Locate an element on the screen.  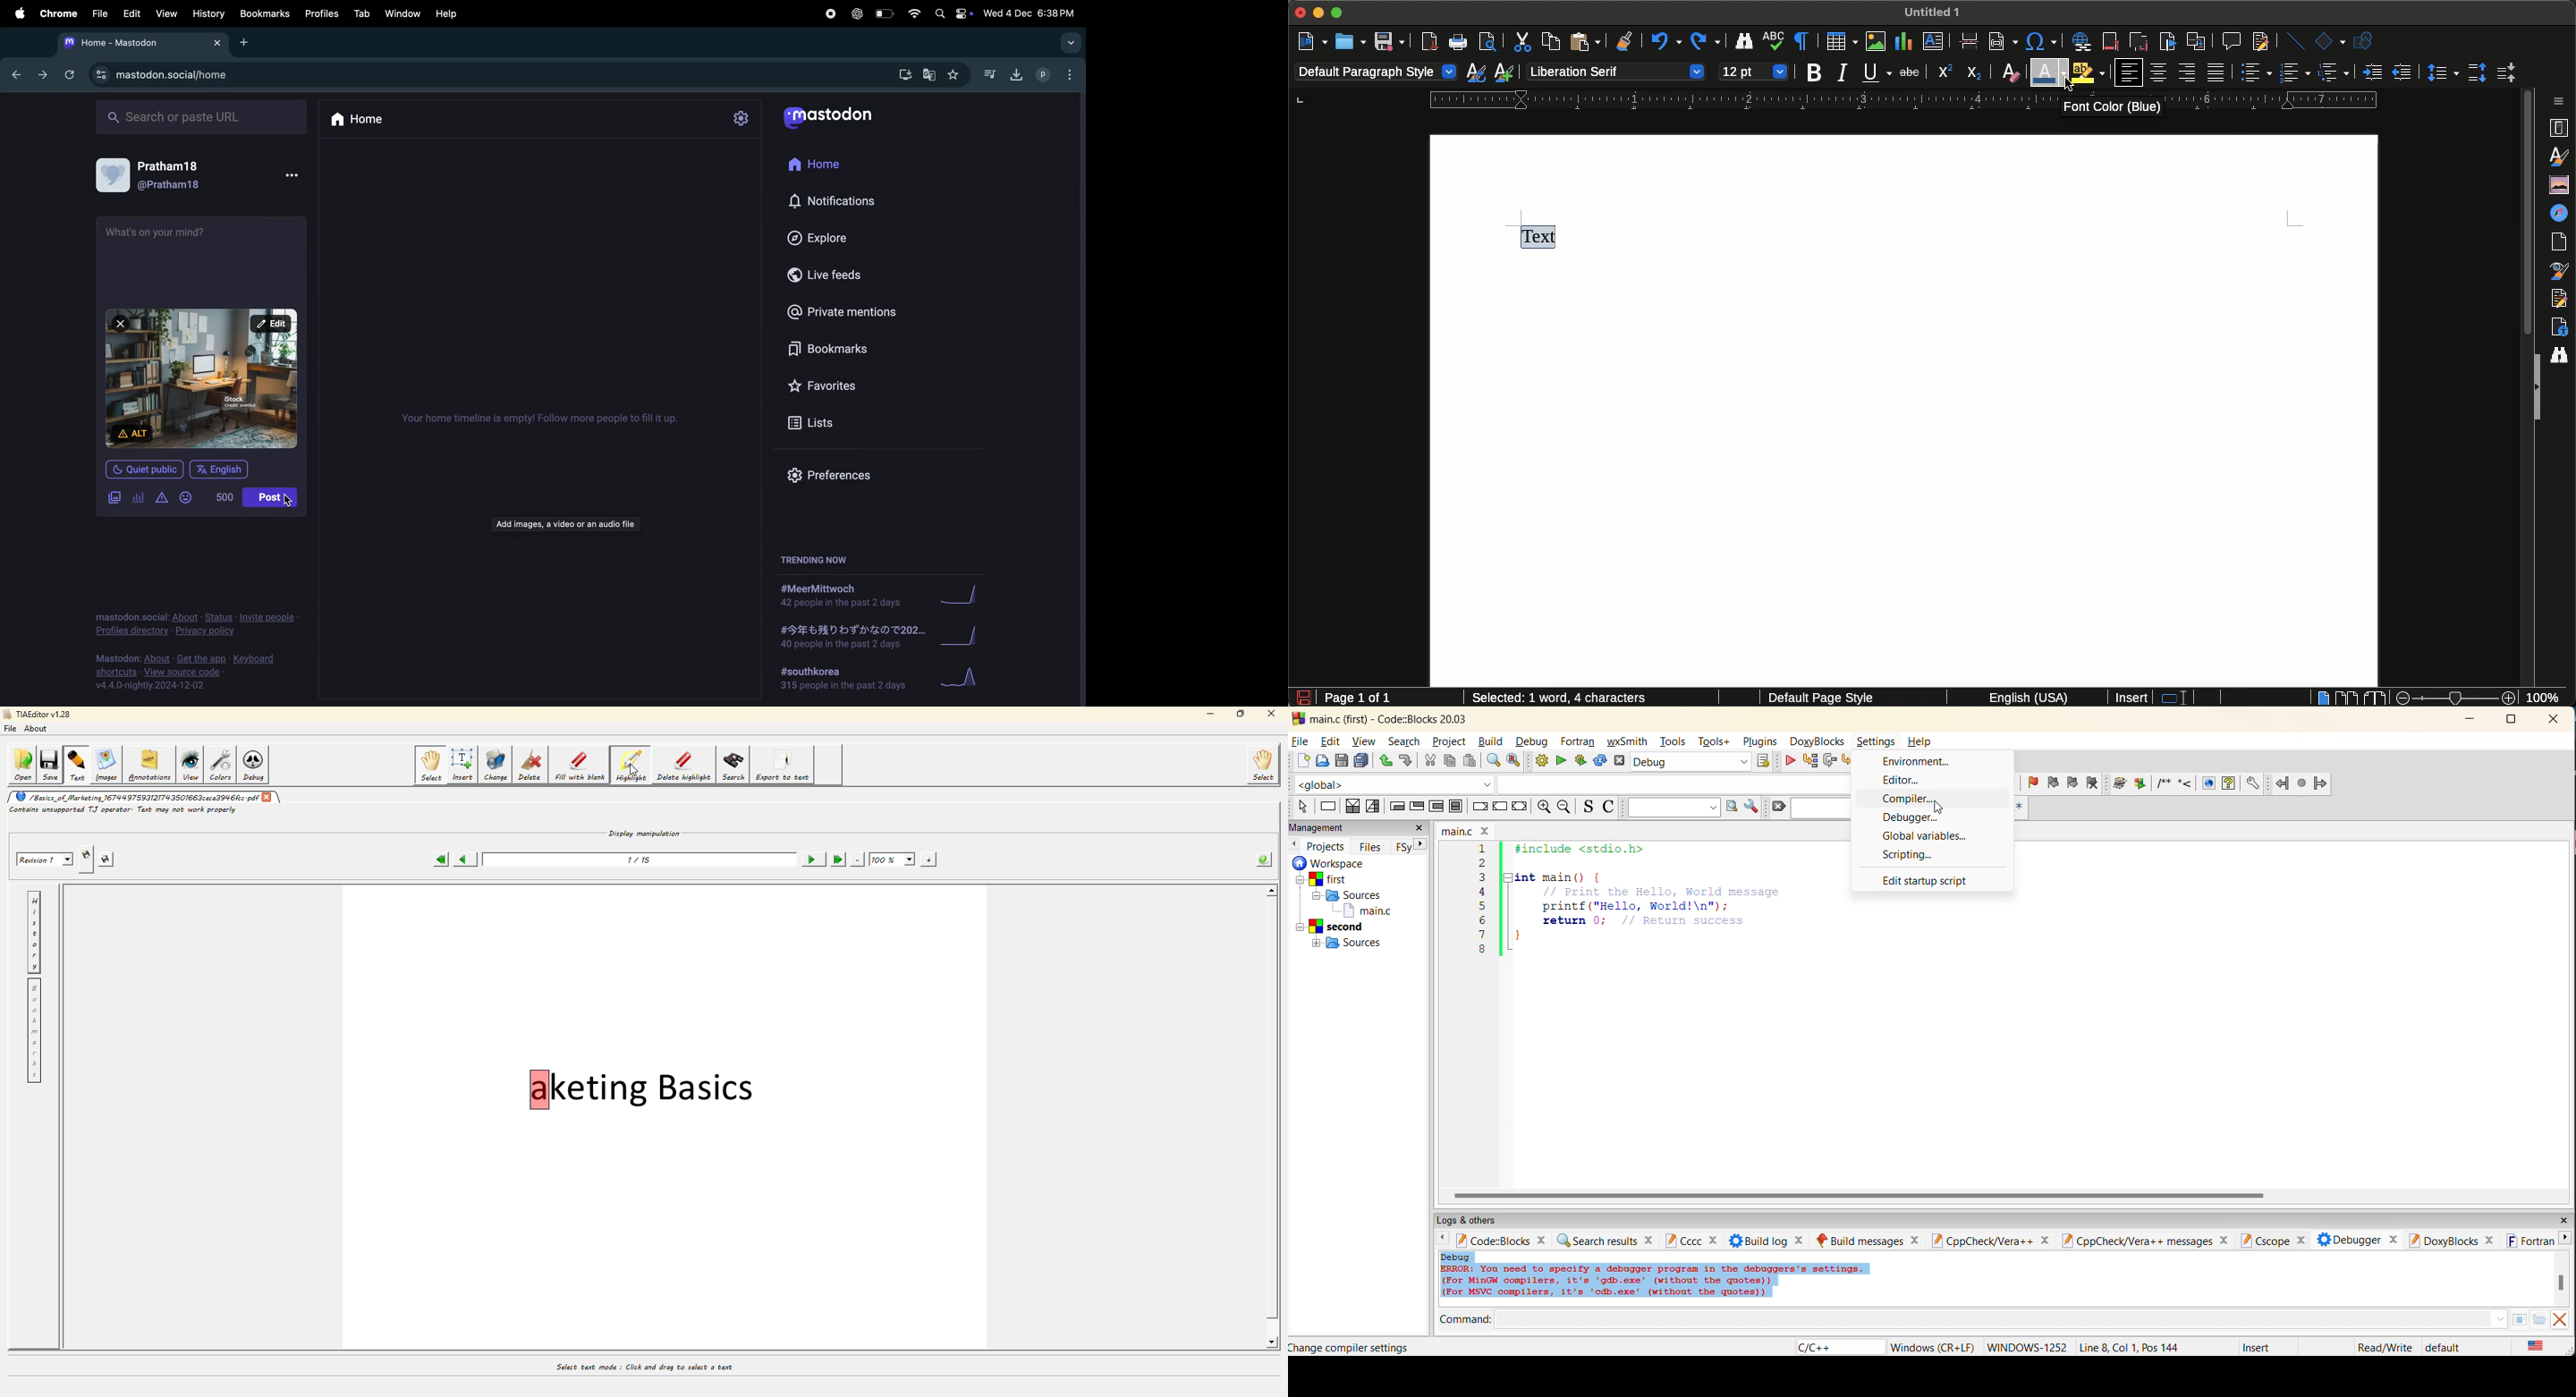
Insert cross-reference is located at coordinates (2195, 41).